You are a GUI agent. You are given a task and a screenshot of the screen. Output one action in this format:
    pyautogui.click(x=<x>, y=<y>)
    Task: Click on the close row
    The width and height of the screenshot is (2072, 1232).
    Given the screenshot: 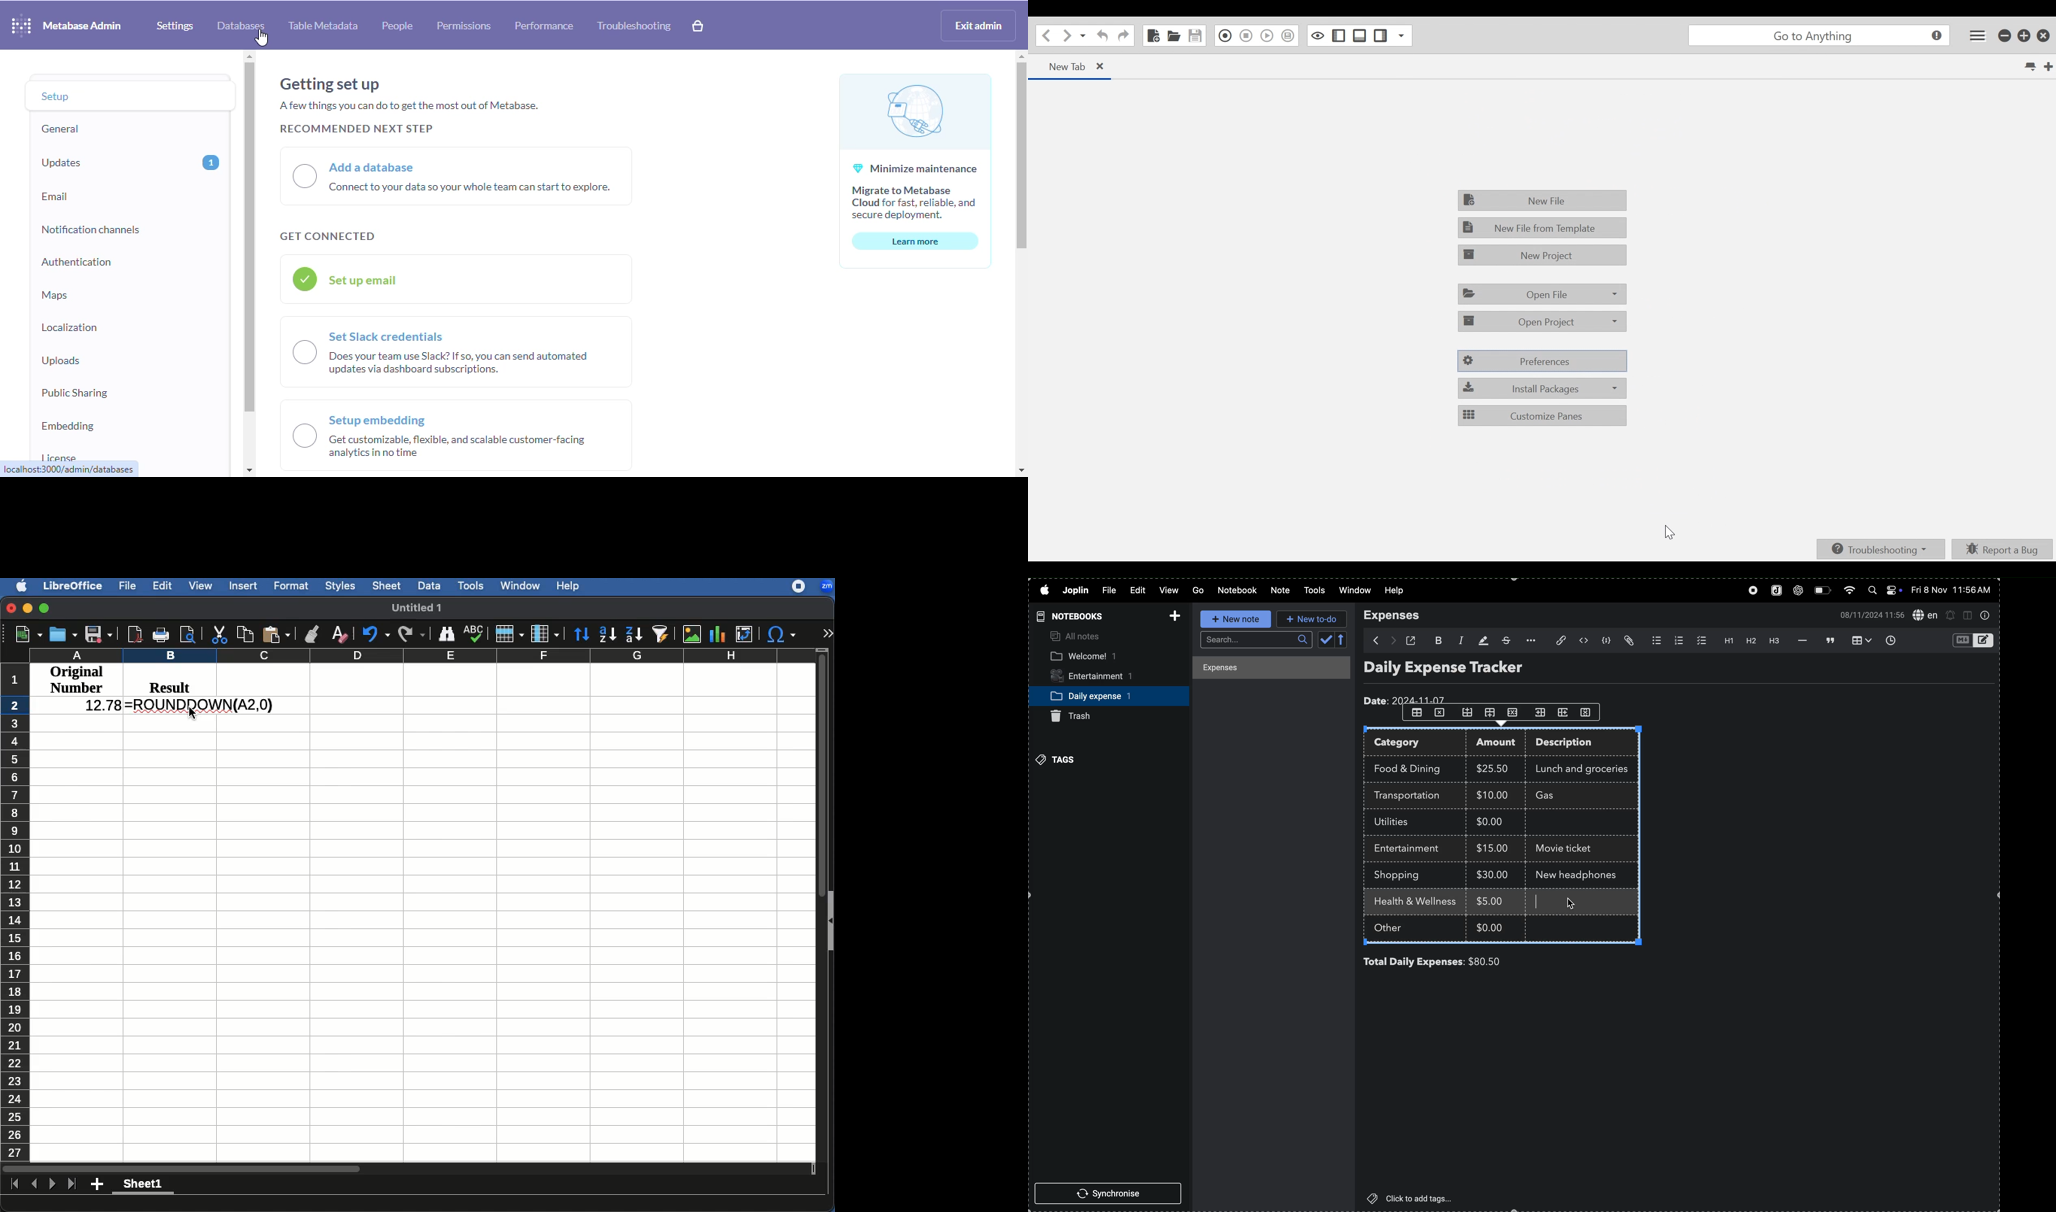 What is the action you would take?
    pyautogui.click(x=1440, y=714)
    